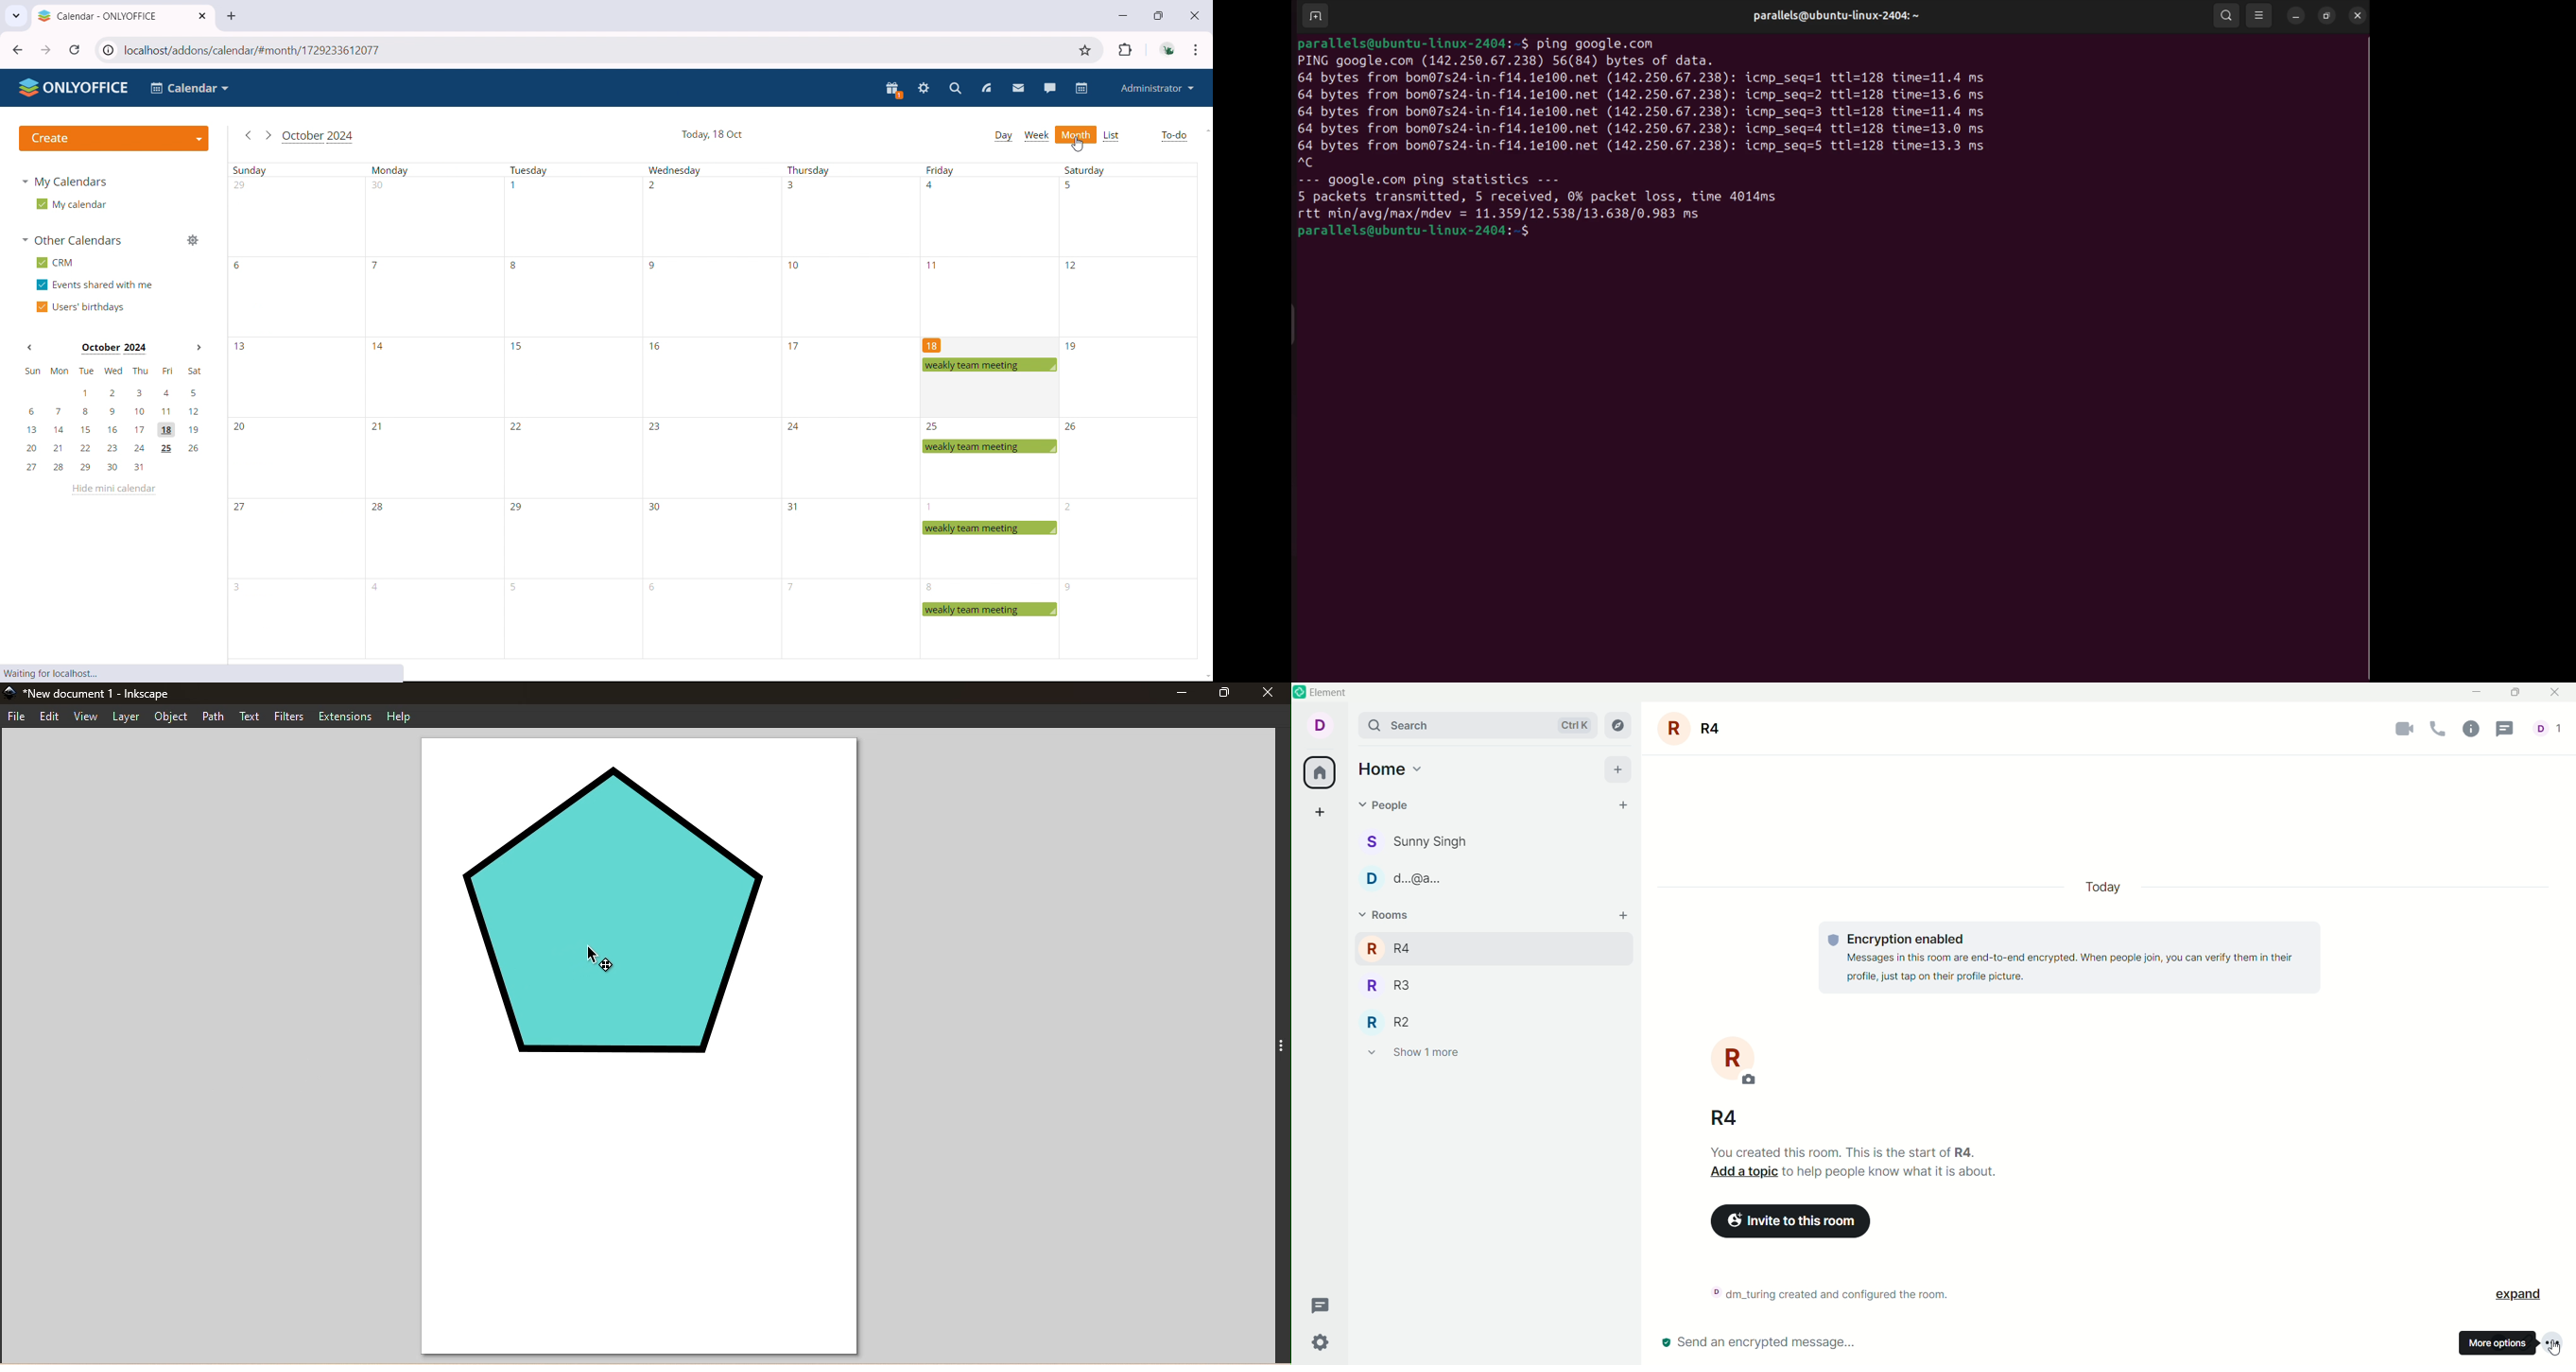  Describe the element at coordinates (2296, 17) in the screenshot. I see `minimize` at that location.